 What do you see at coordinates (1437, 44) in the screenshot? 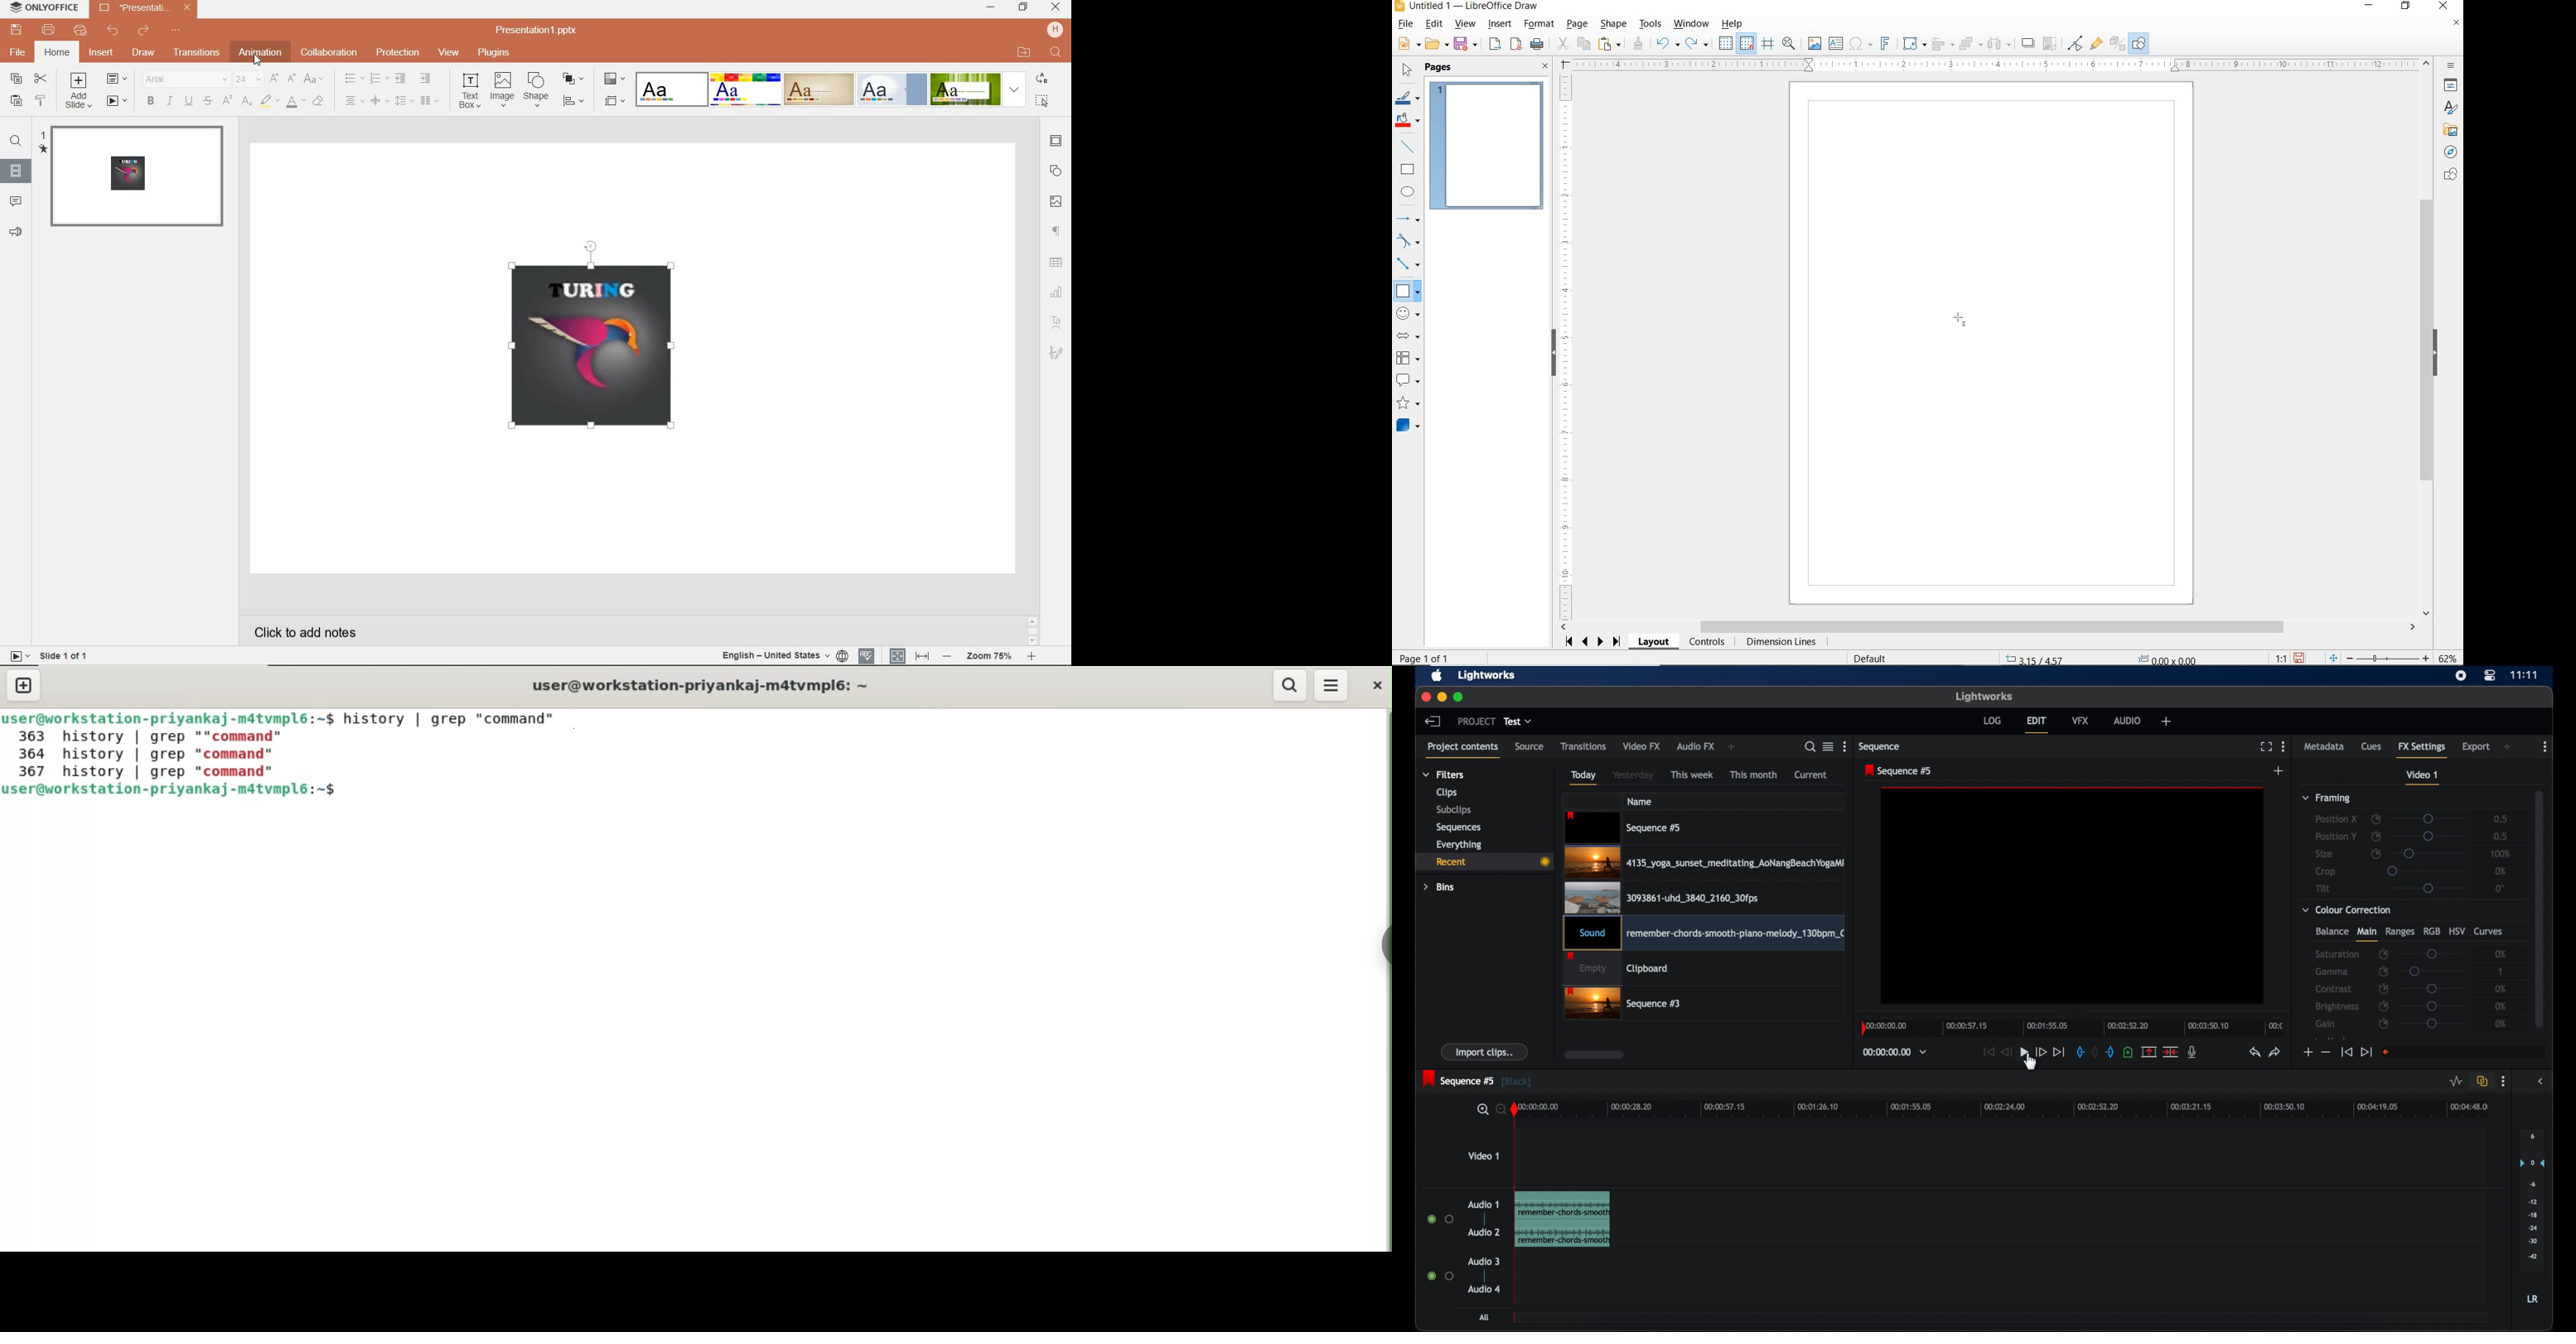
I see `OPEN` at bounding box center [1437, 44].